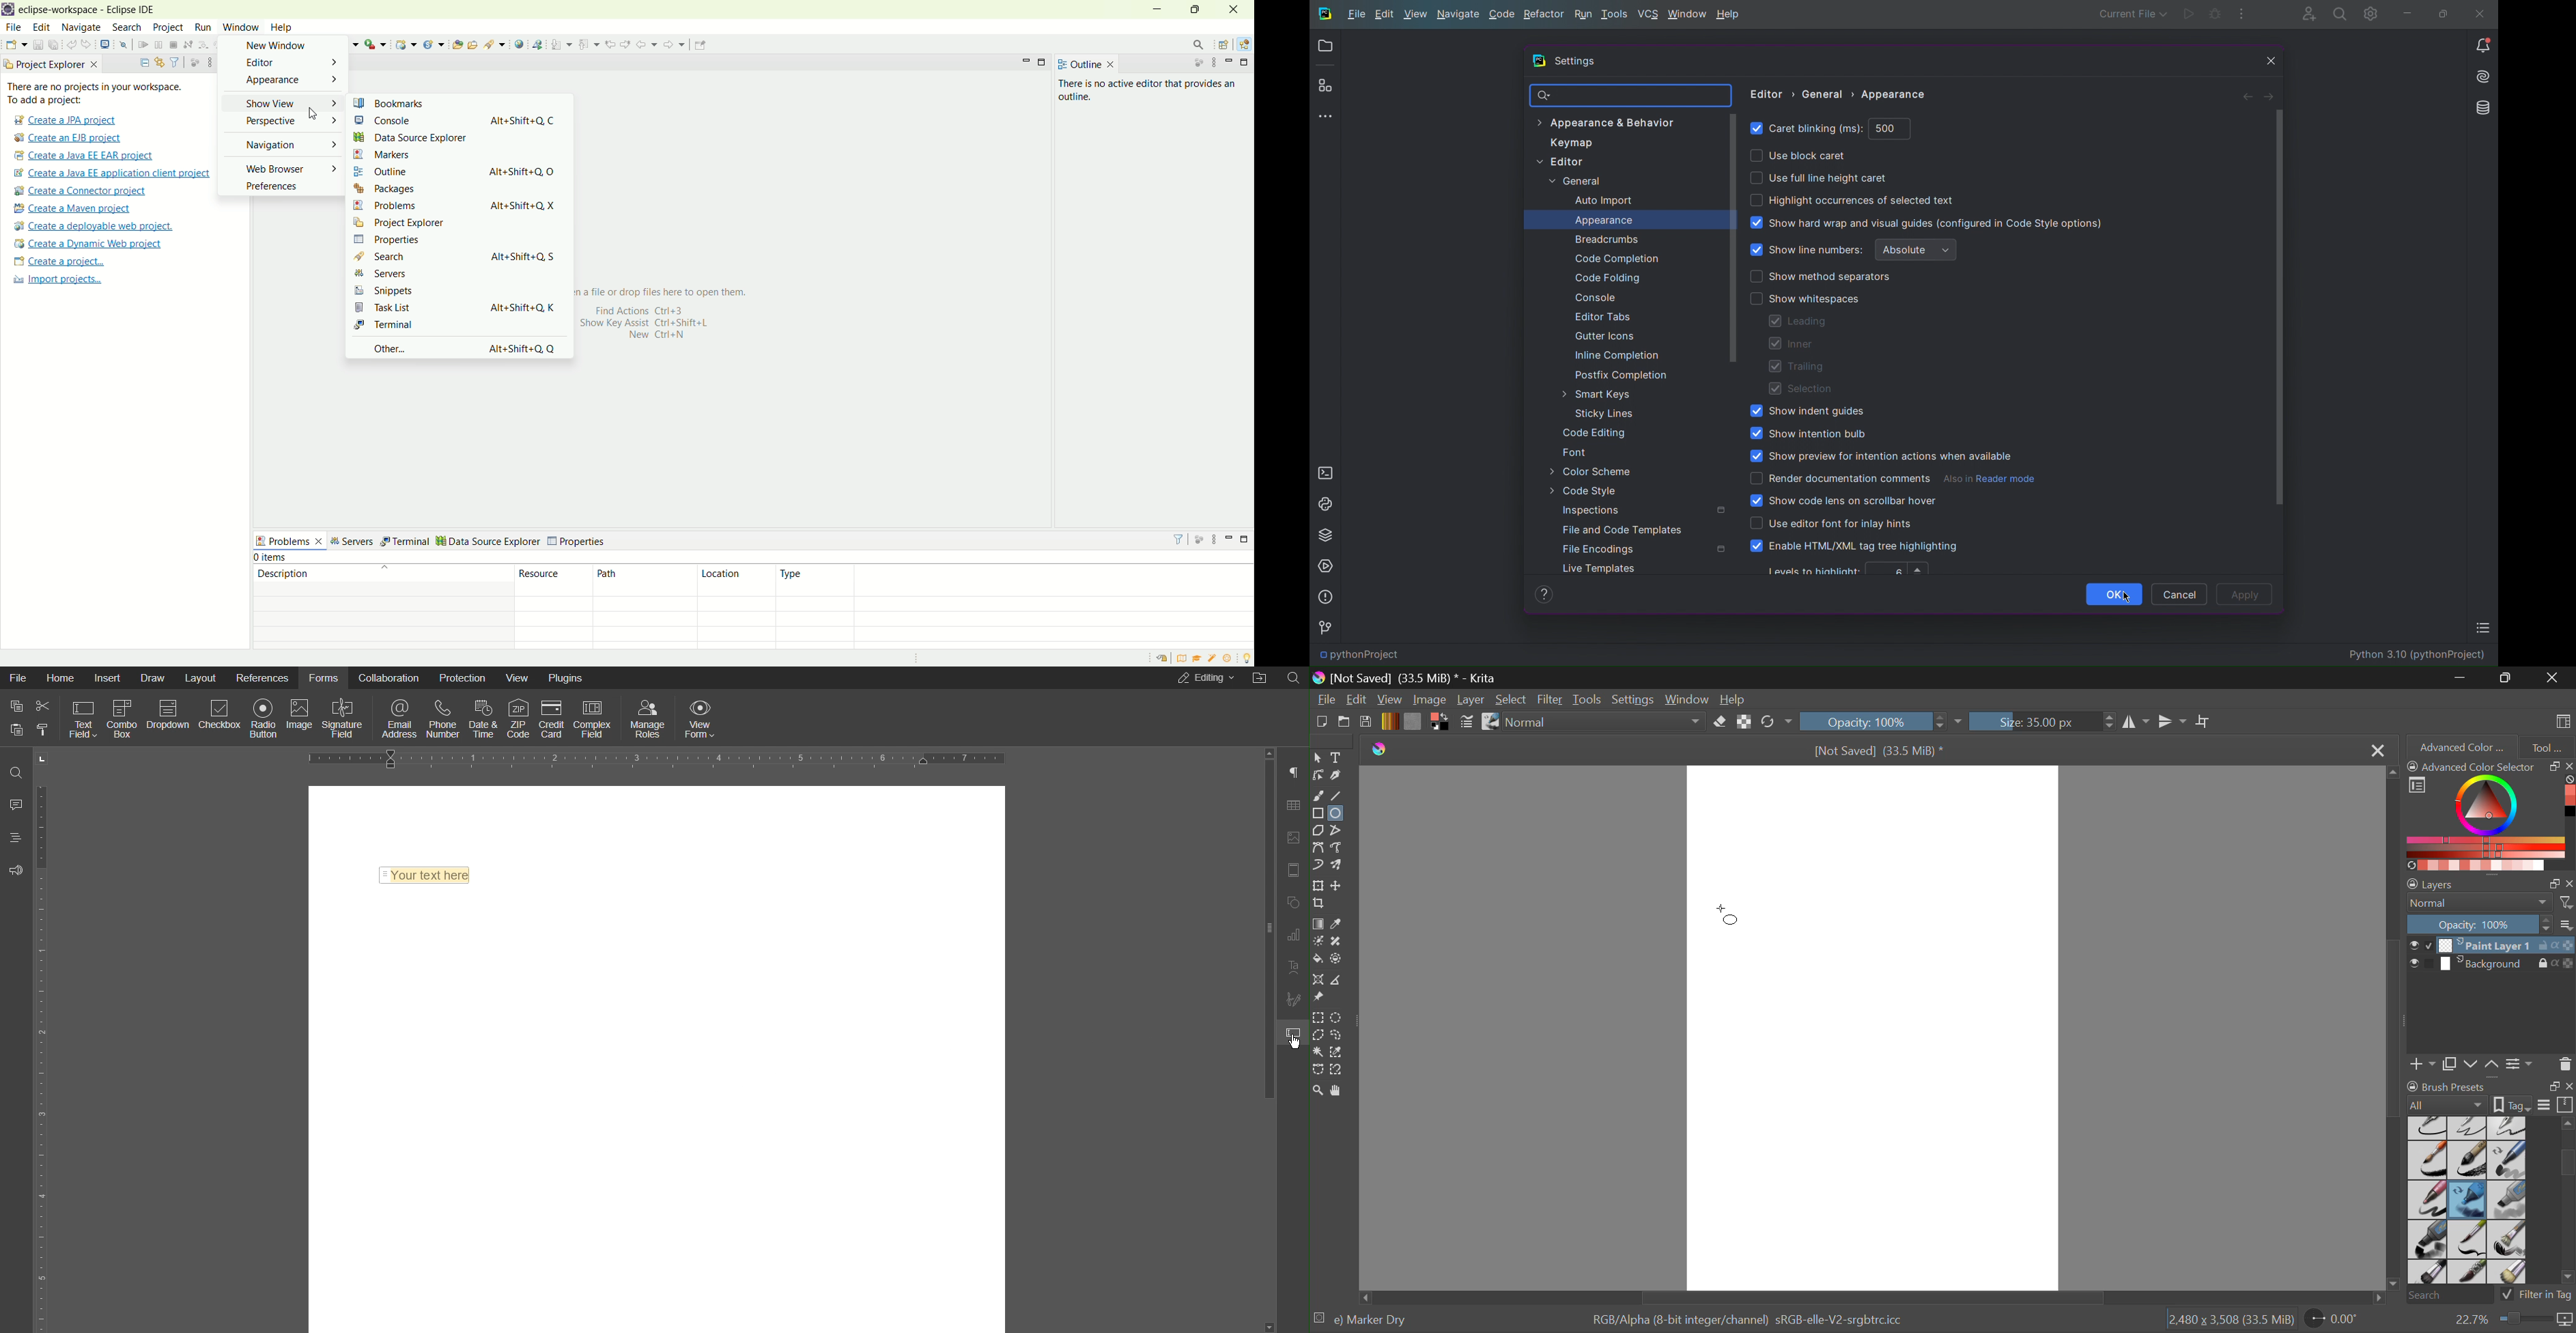 This screenshot has width=2576, height=1344. Describe the element at coordinates (2492, 944) in the screenshot. I see `Paint Layer 1` at that location.